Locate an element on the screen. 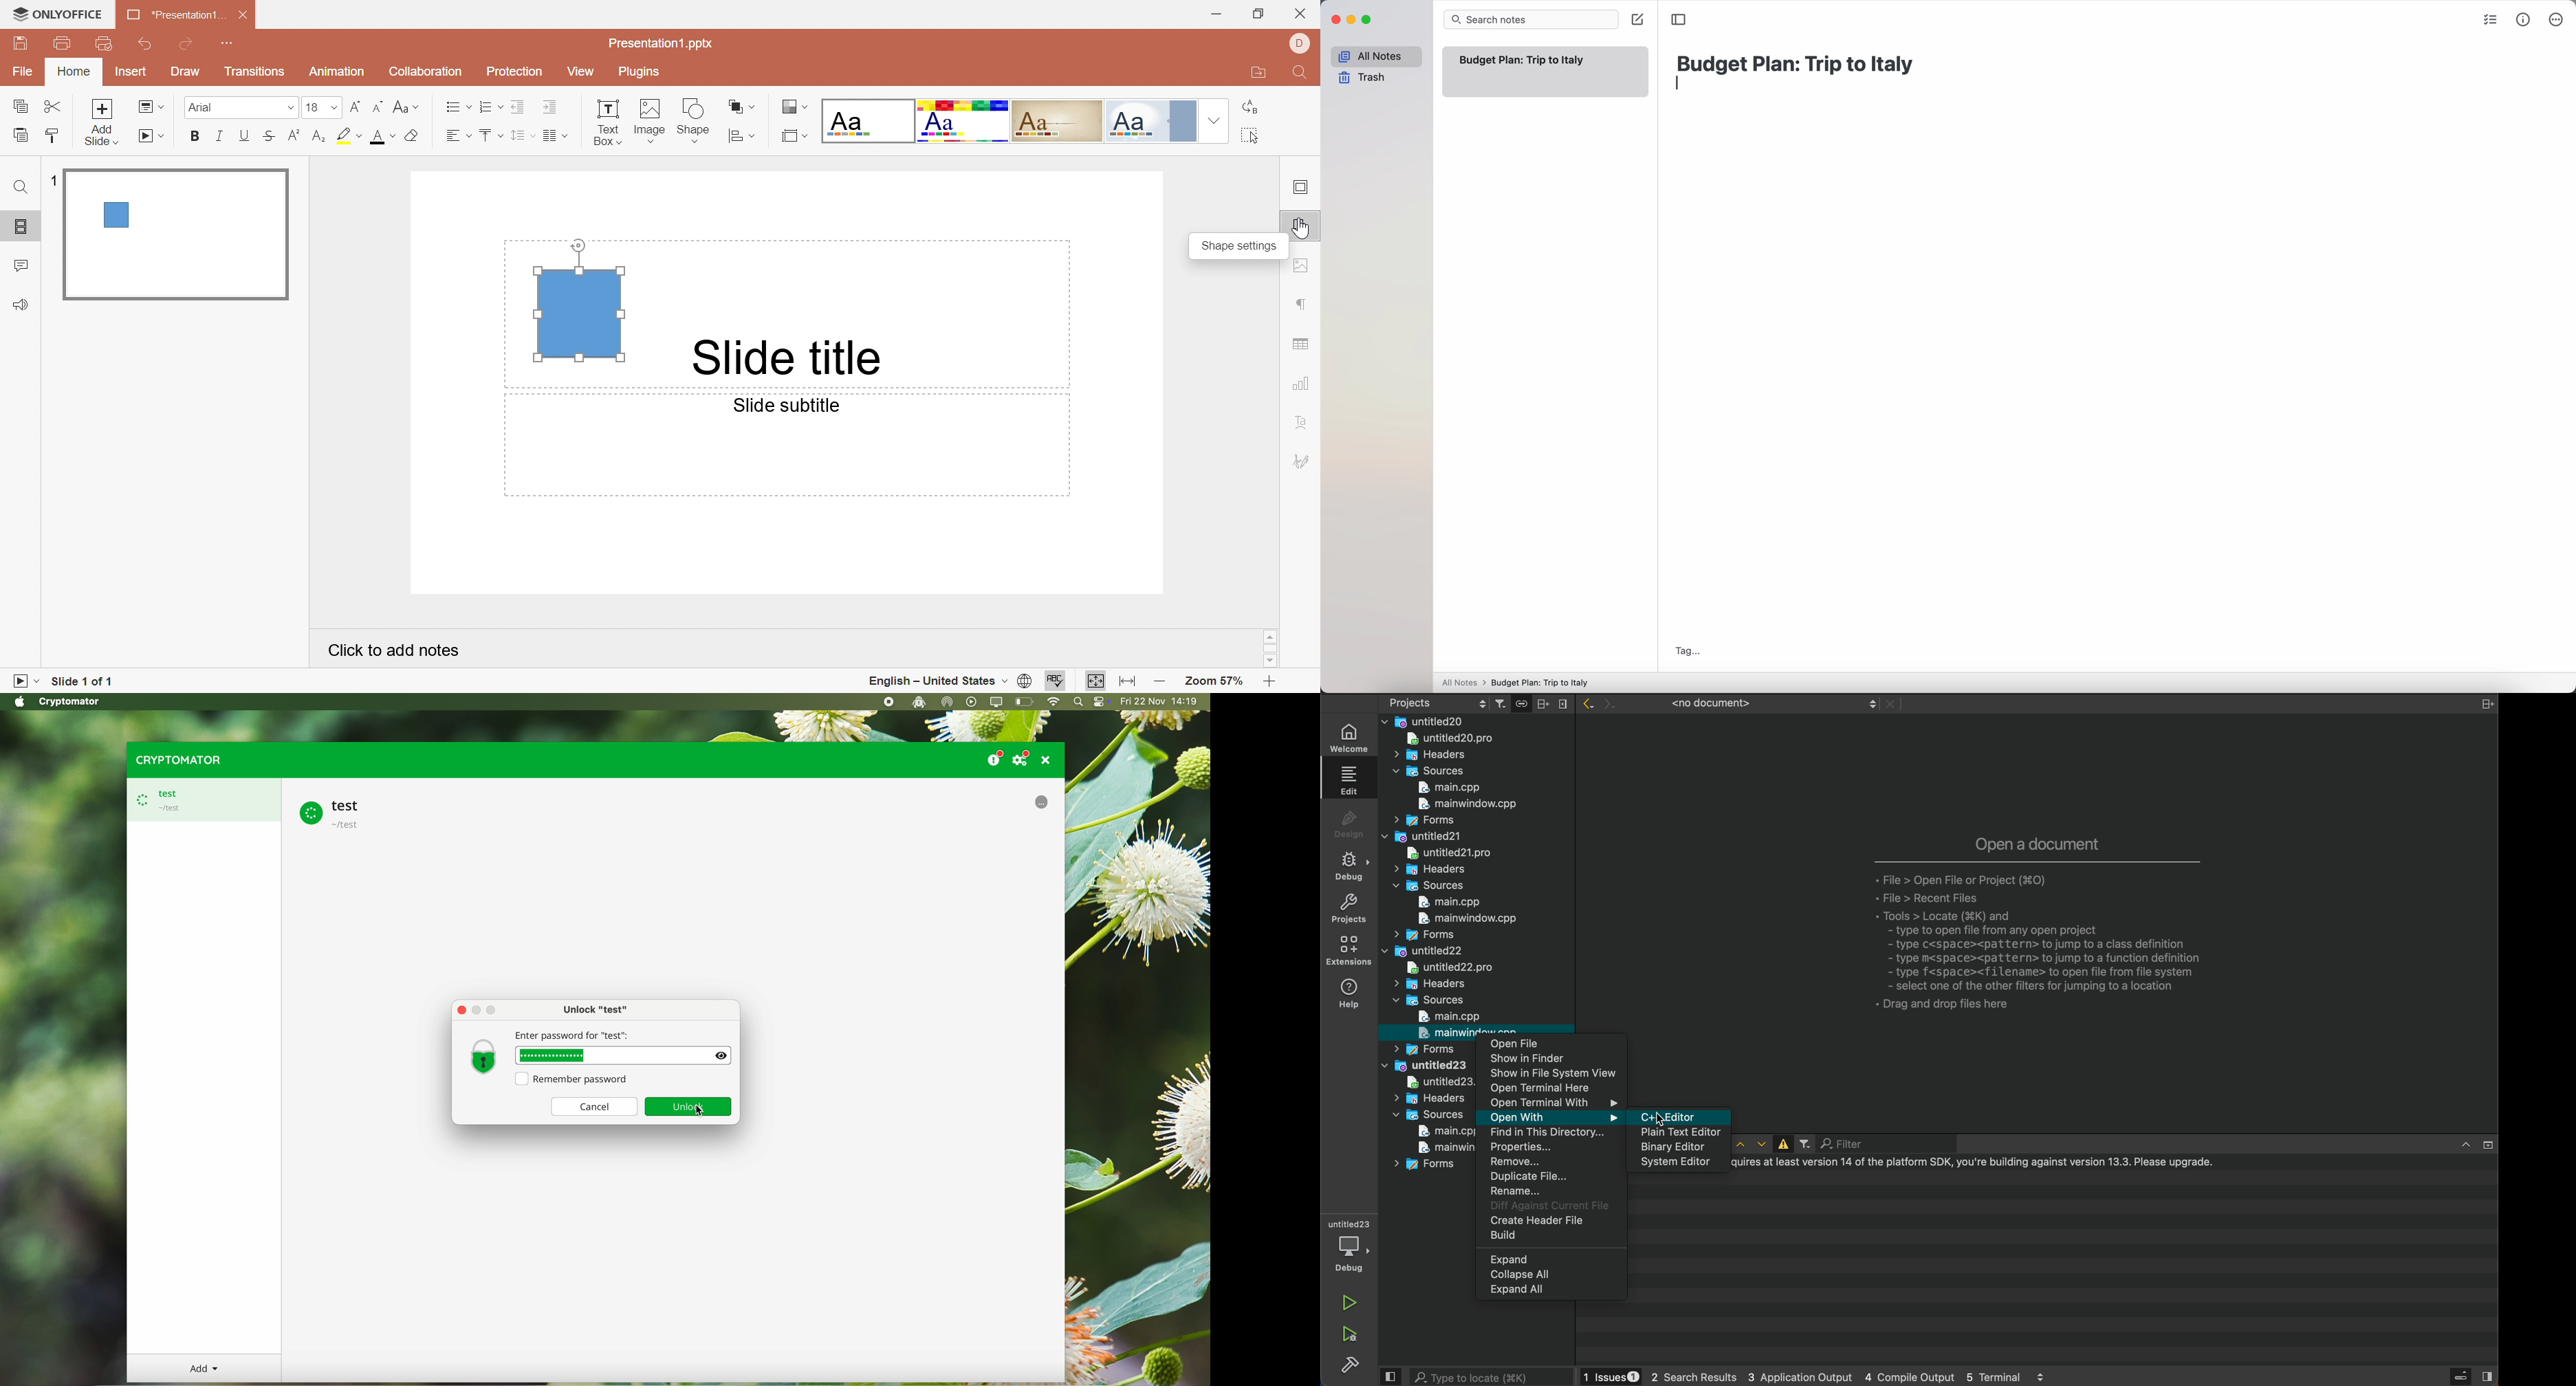  Close is located at coordinates (1301, 14).